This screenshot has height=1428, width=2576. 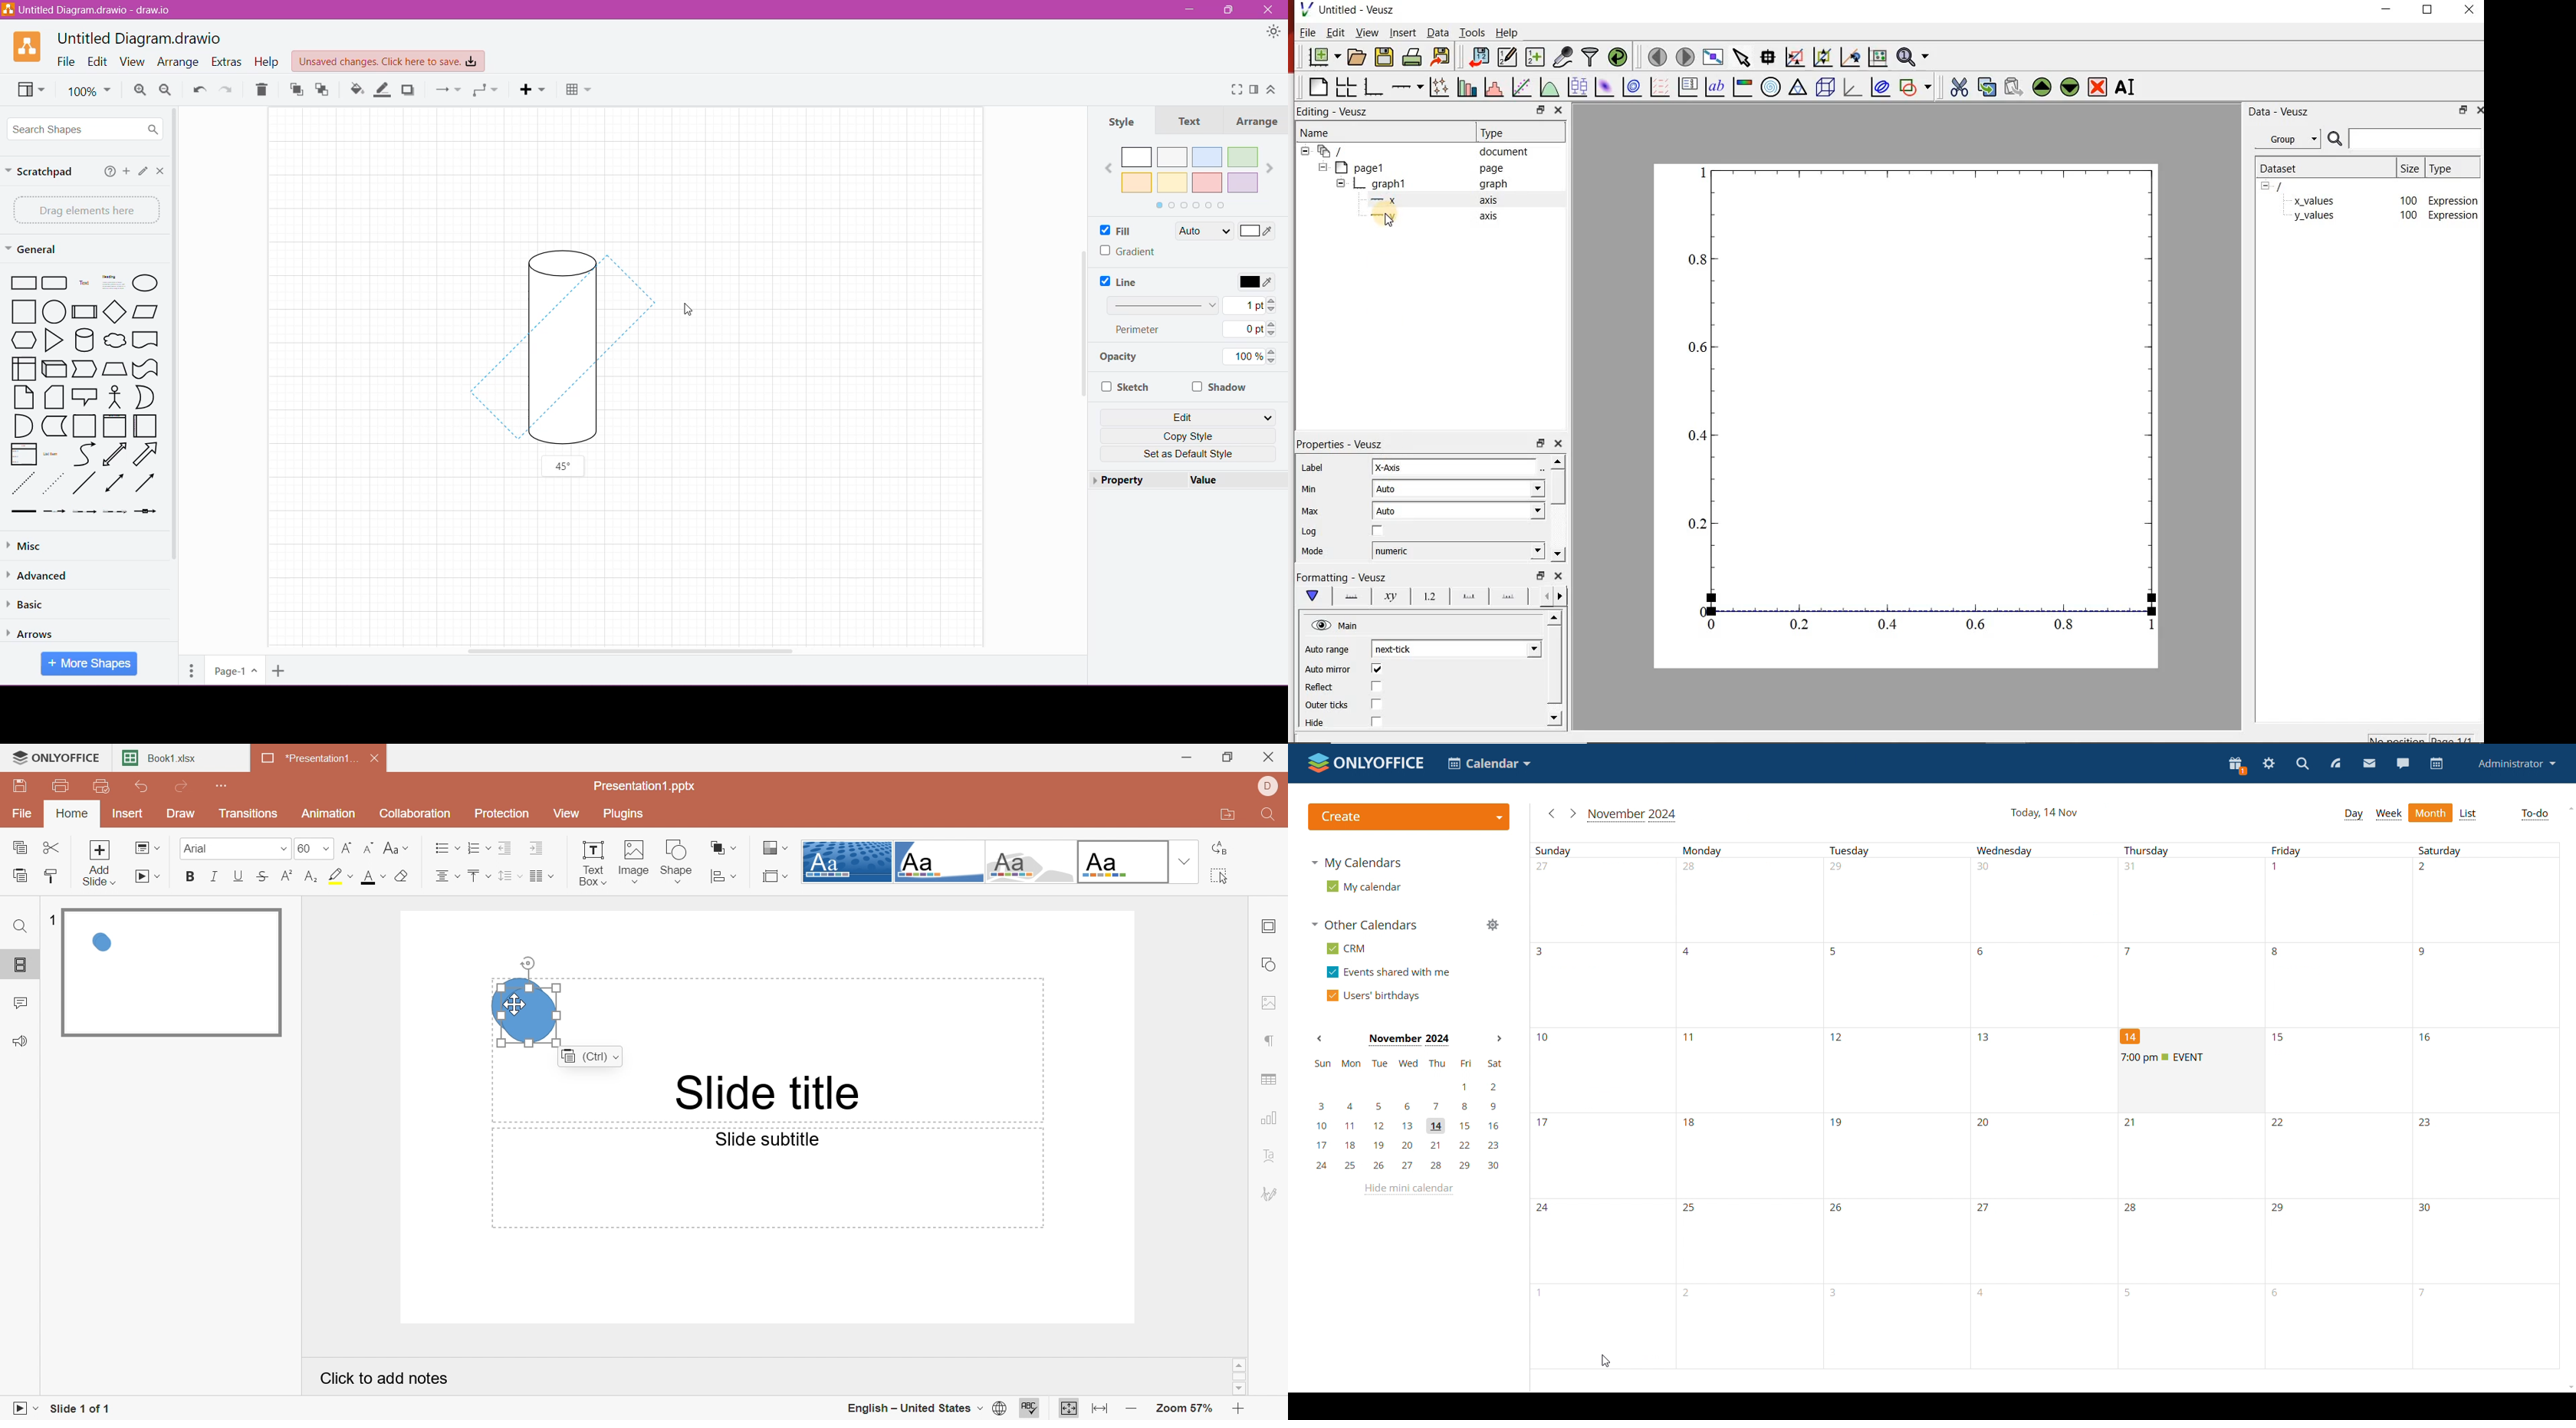 I want to click on 1, so click(x=56, y=922).